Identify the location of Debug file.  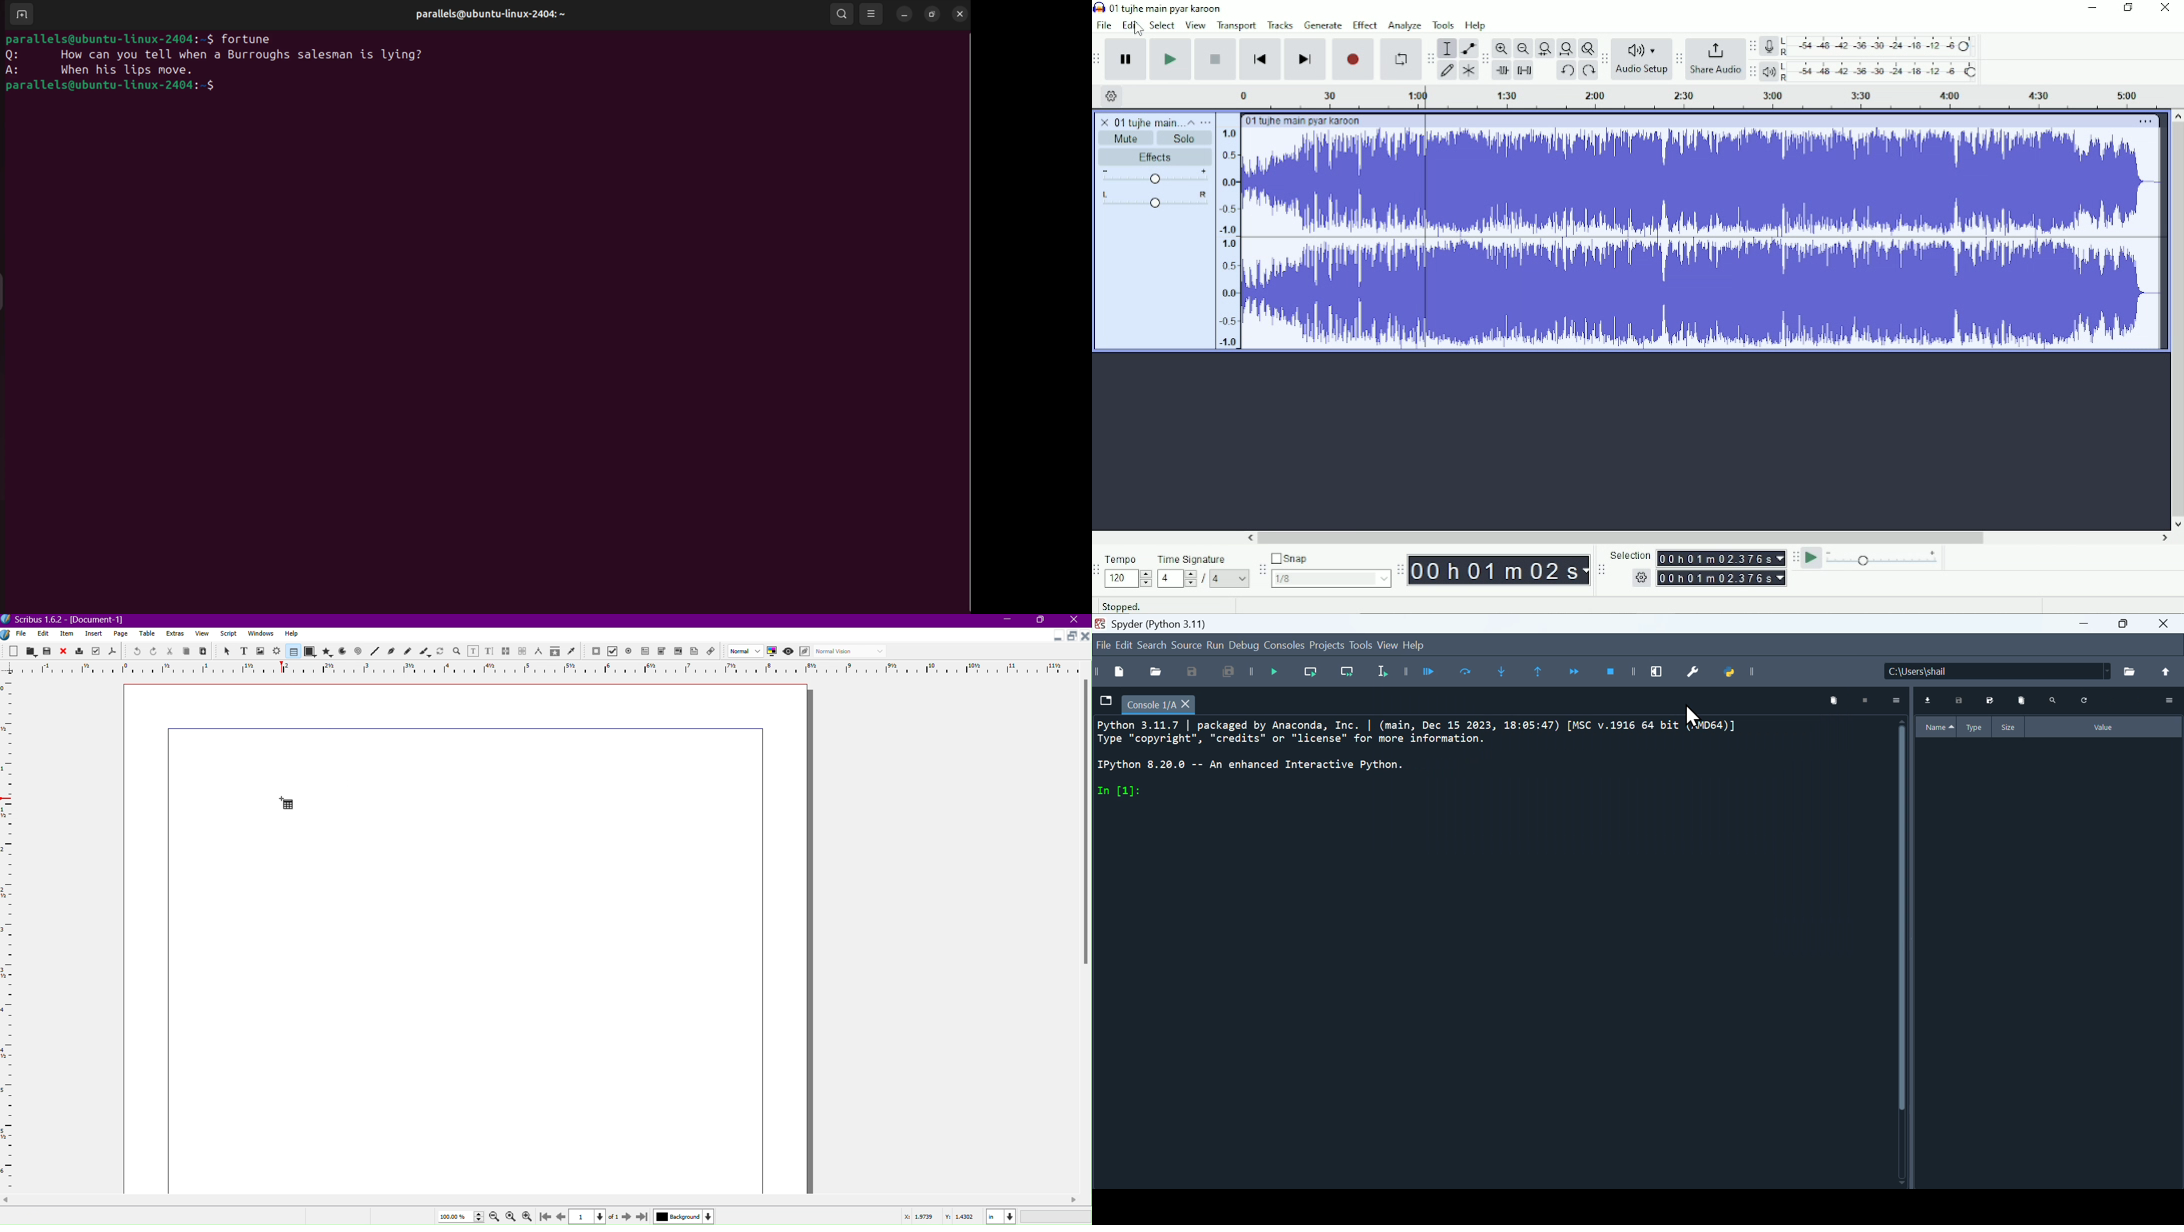
(1279, 674).